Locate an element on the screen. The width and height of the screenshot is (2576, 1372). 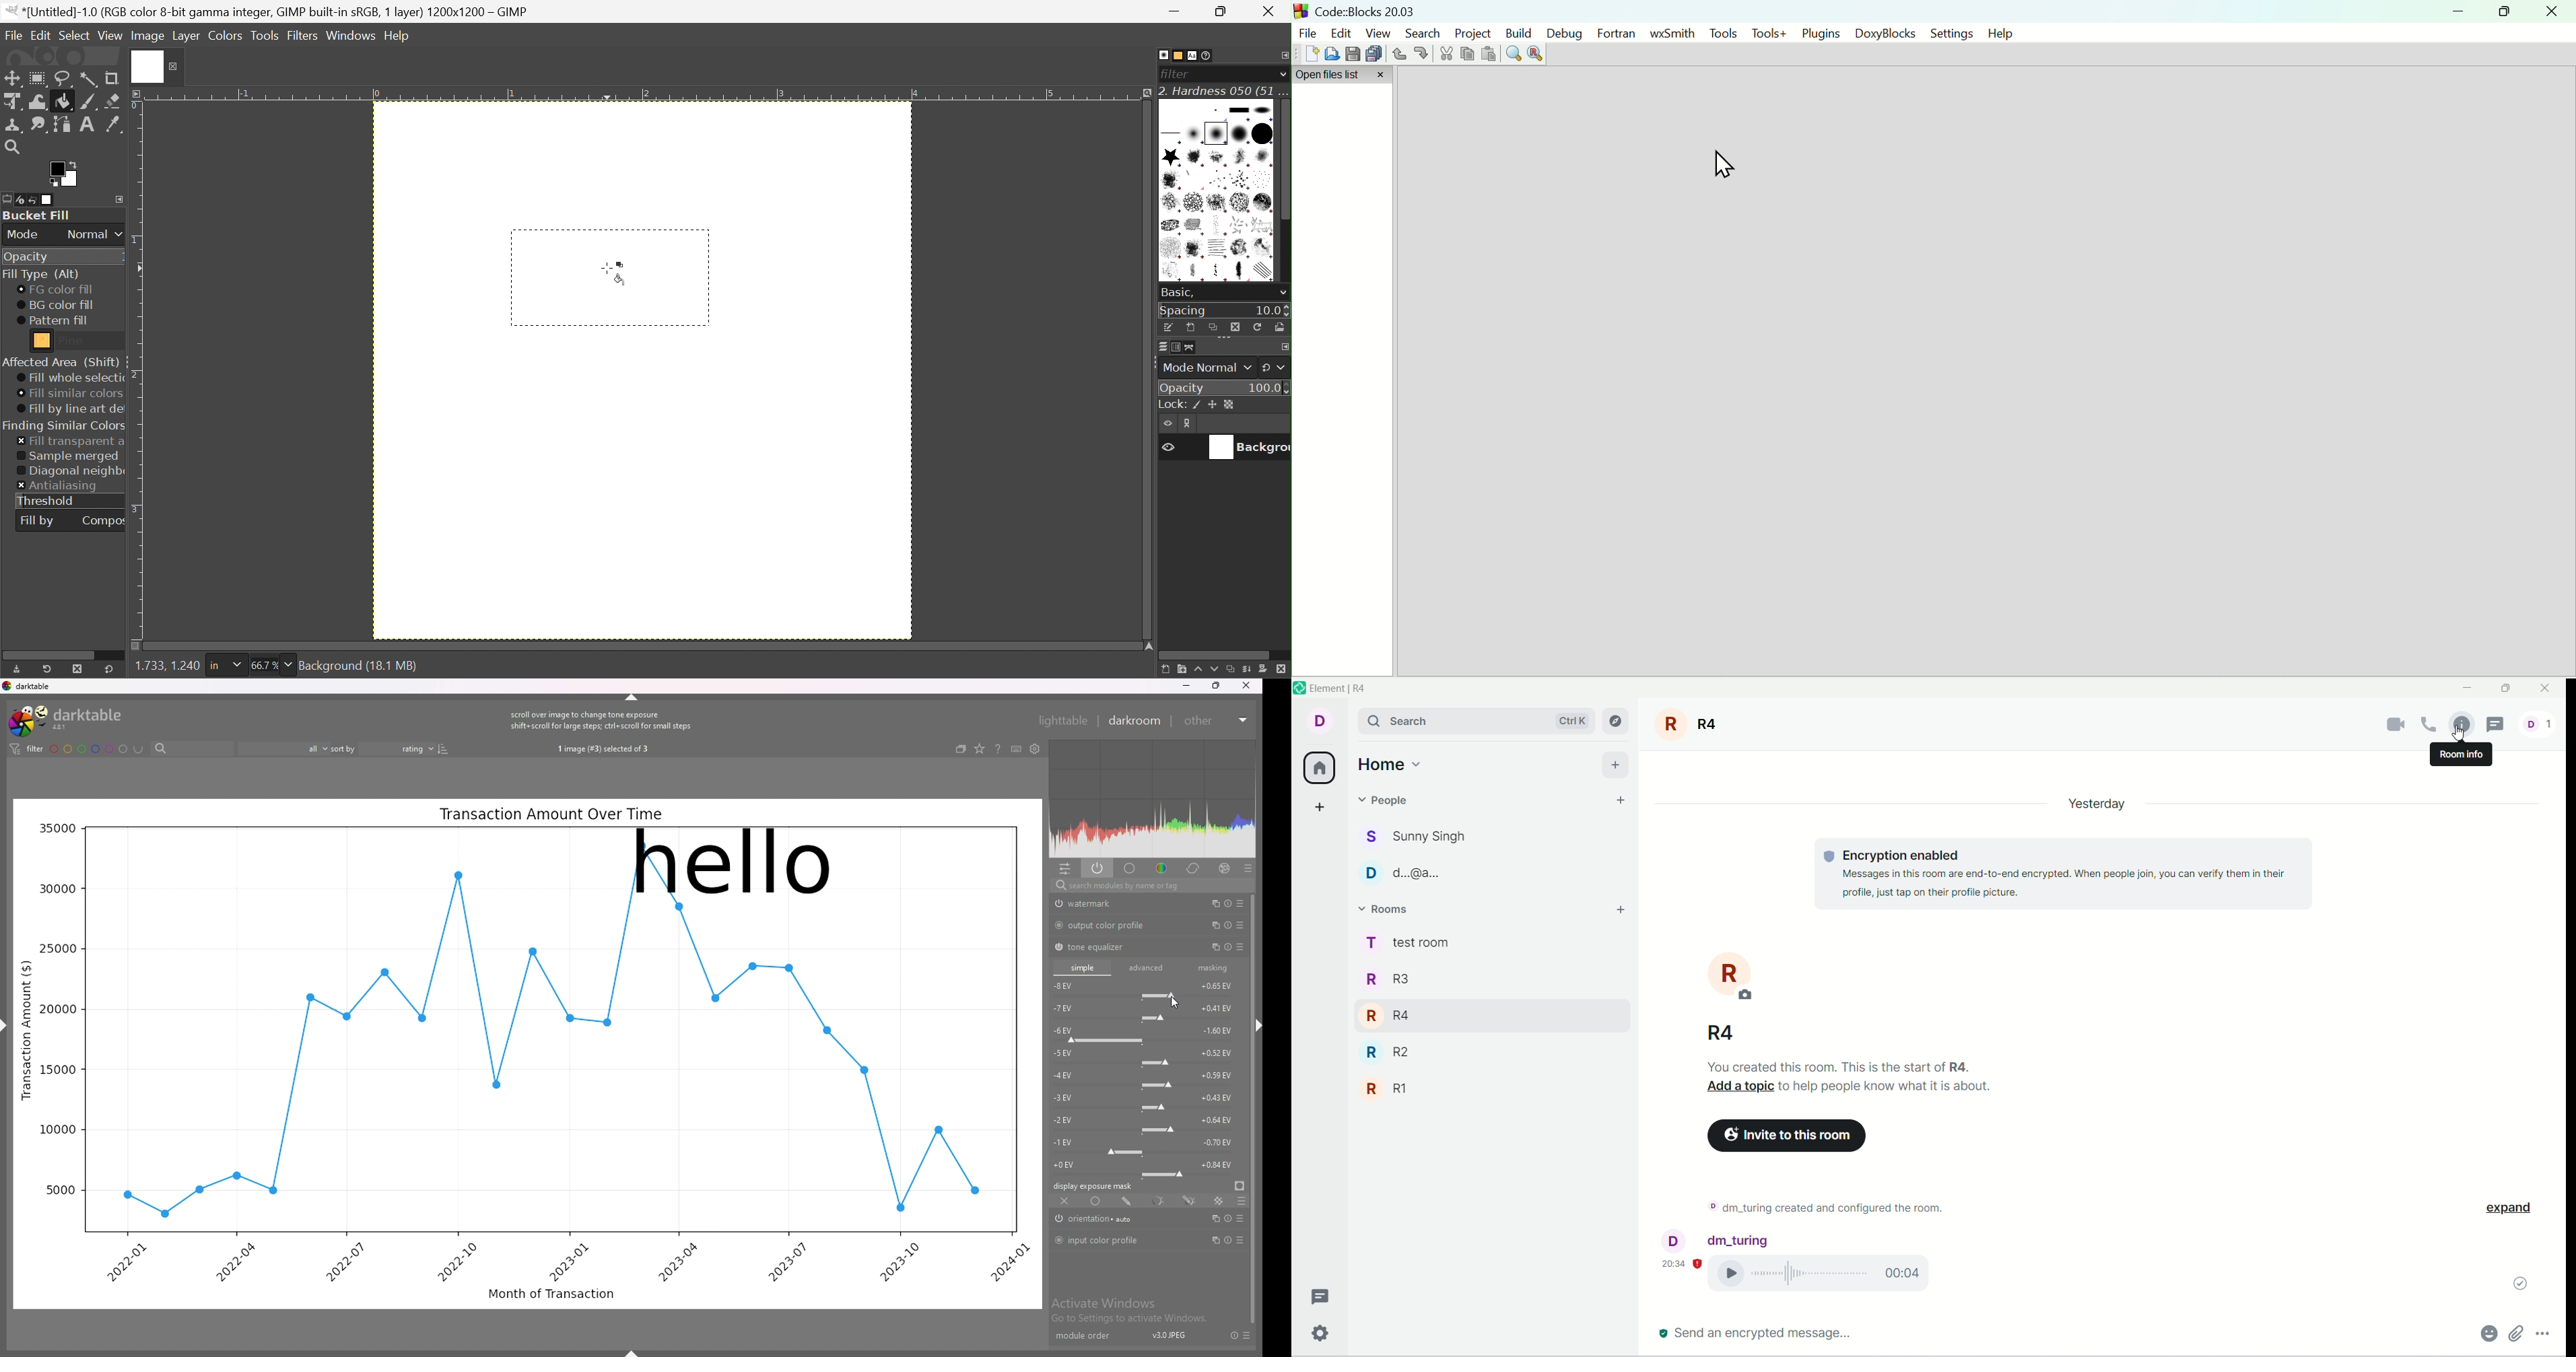
Normal is located at coordinates (95, 234).